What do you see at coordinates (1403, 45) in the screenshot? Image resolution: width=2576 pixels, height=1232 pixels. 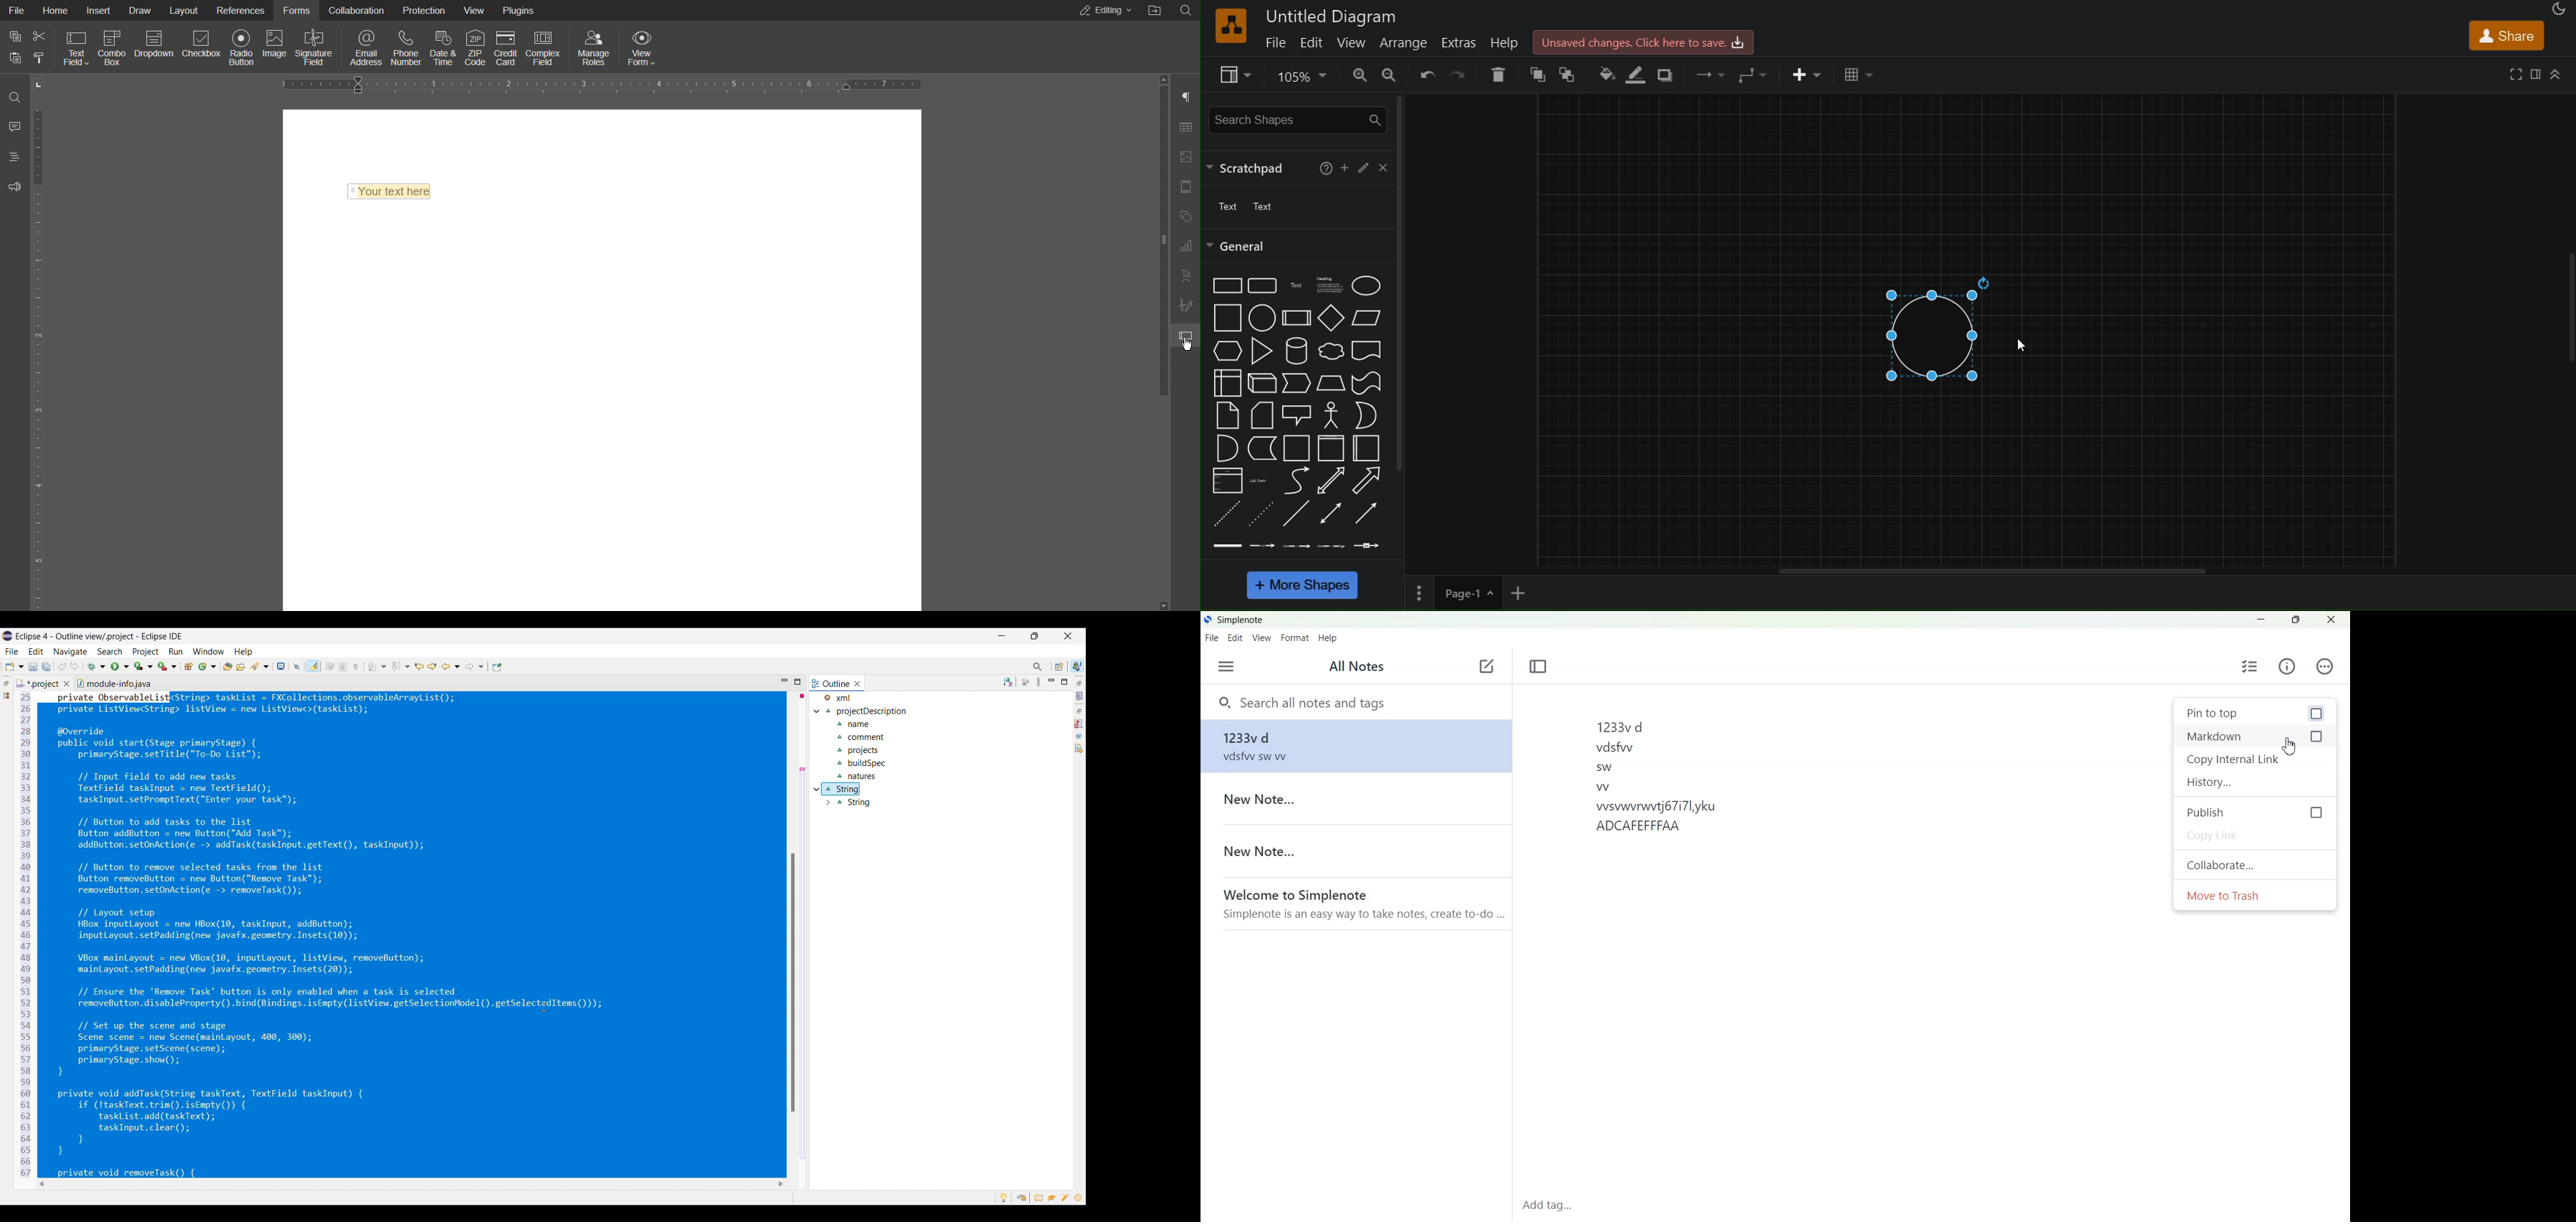 I see `arrange` at bounding box center [1403, 45].